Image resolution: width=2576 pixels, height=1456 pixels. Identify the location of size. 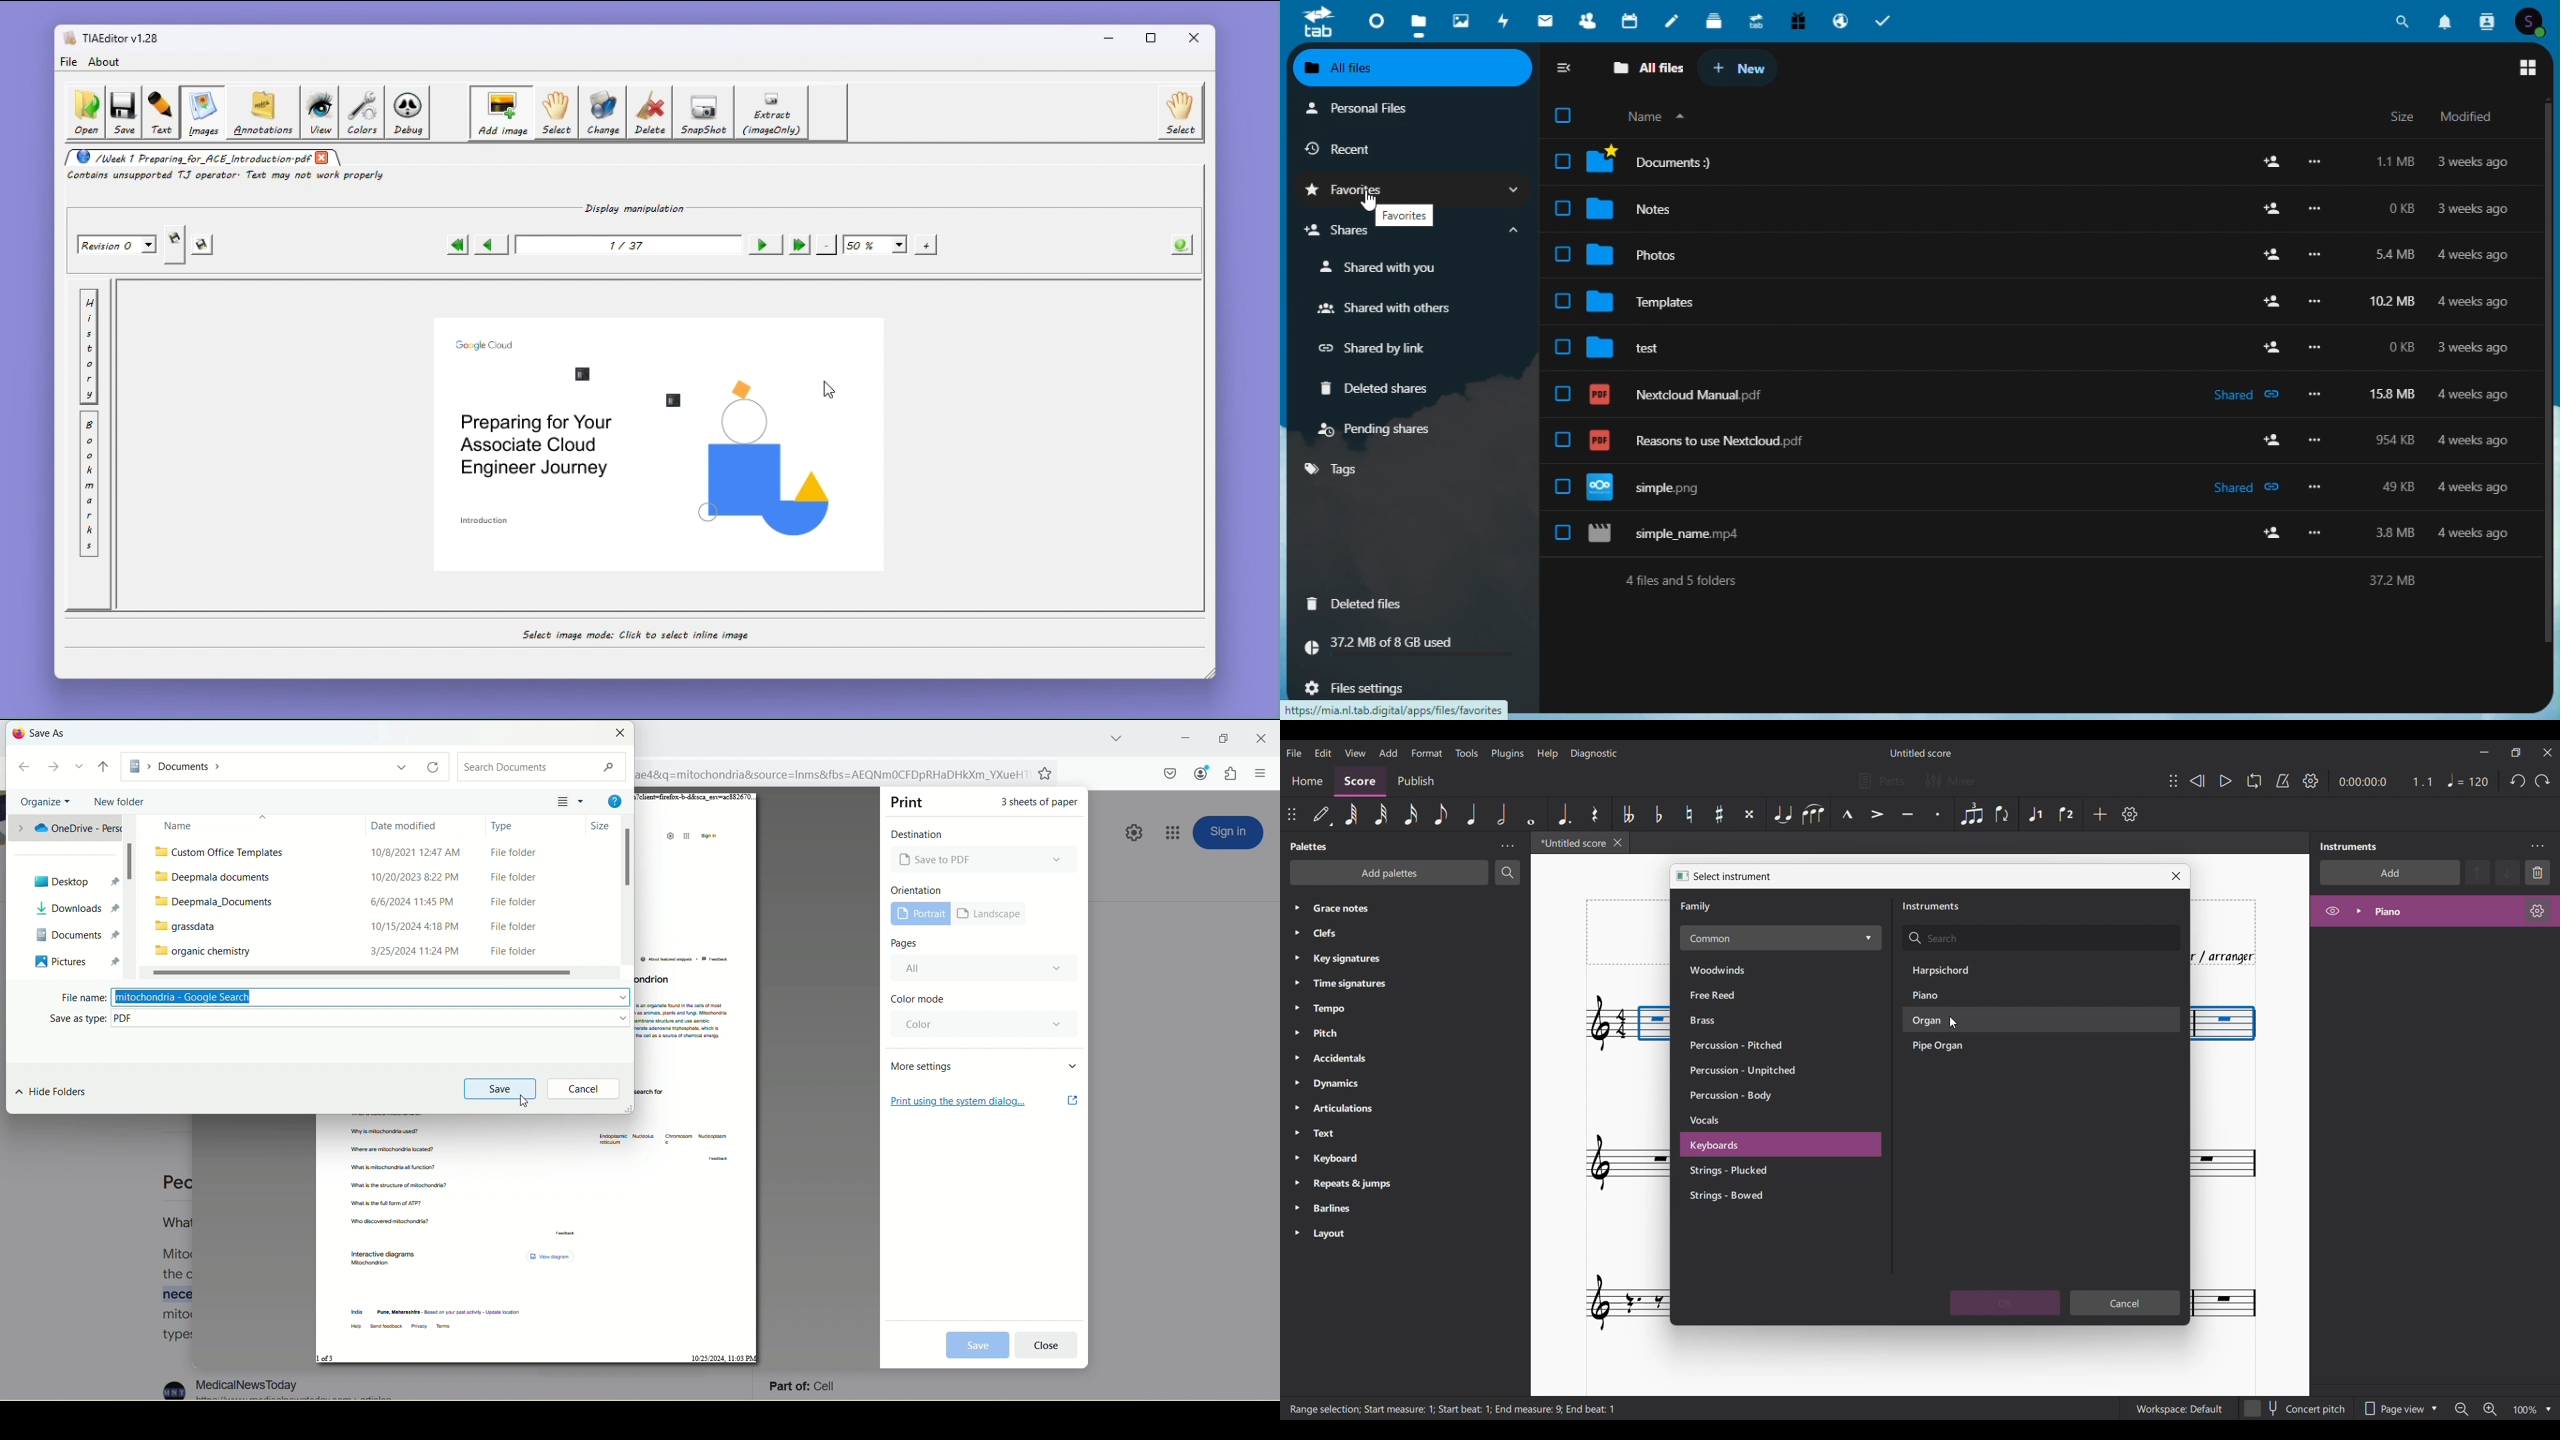
(599, 824).